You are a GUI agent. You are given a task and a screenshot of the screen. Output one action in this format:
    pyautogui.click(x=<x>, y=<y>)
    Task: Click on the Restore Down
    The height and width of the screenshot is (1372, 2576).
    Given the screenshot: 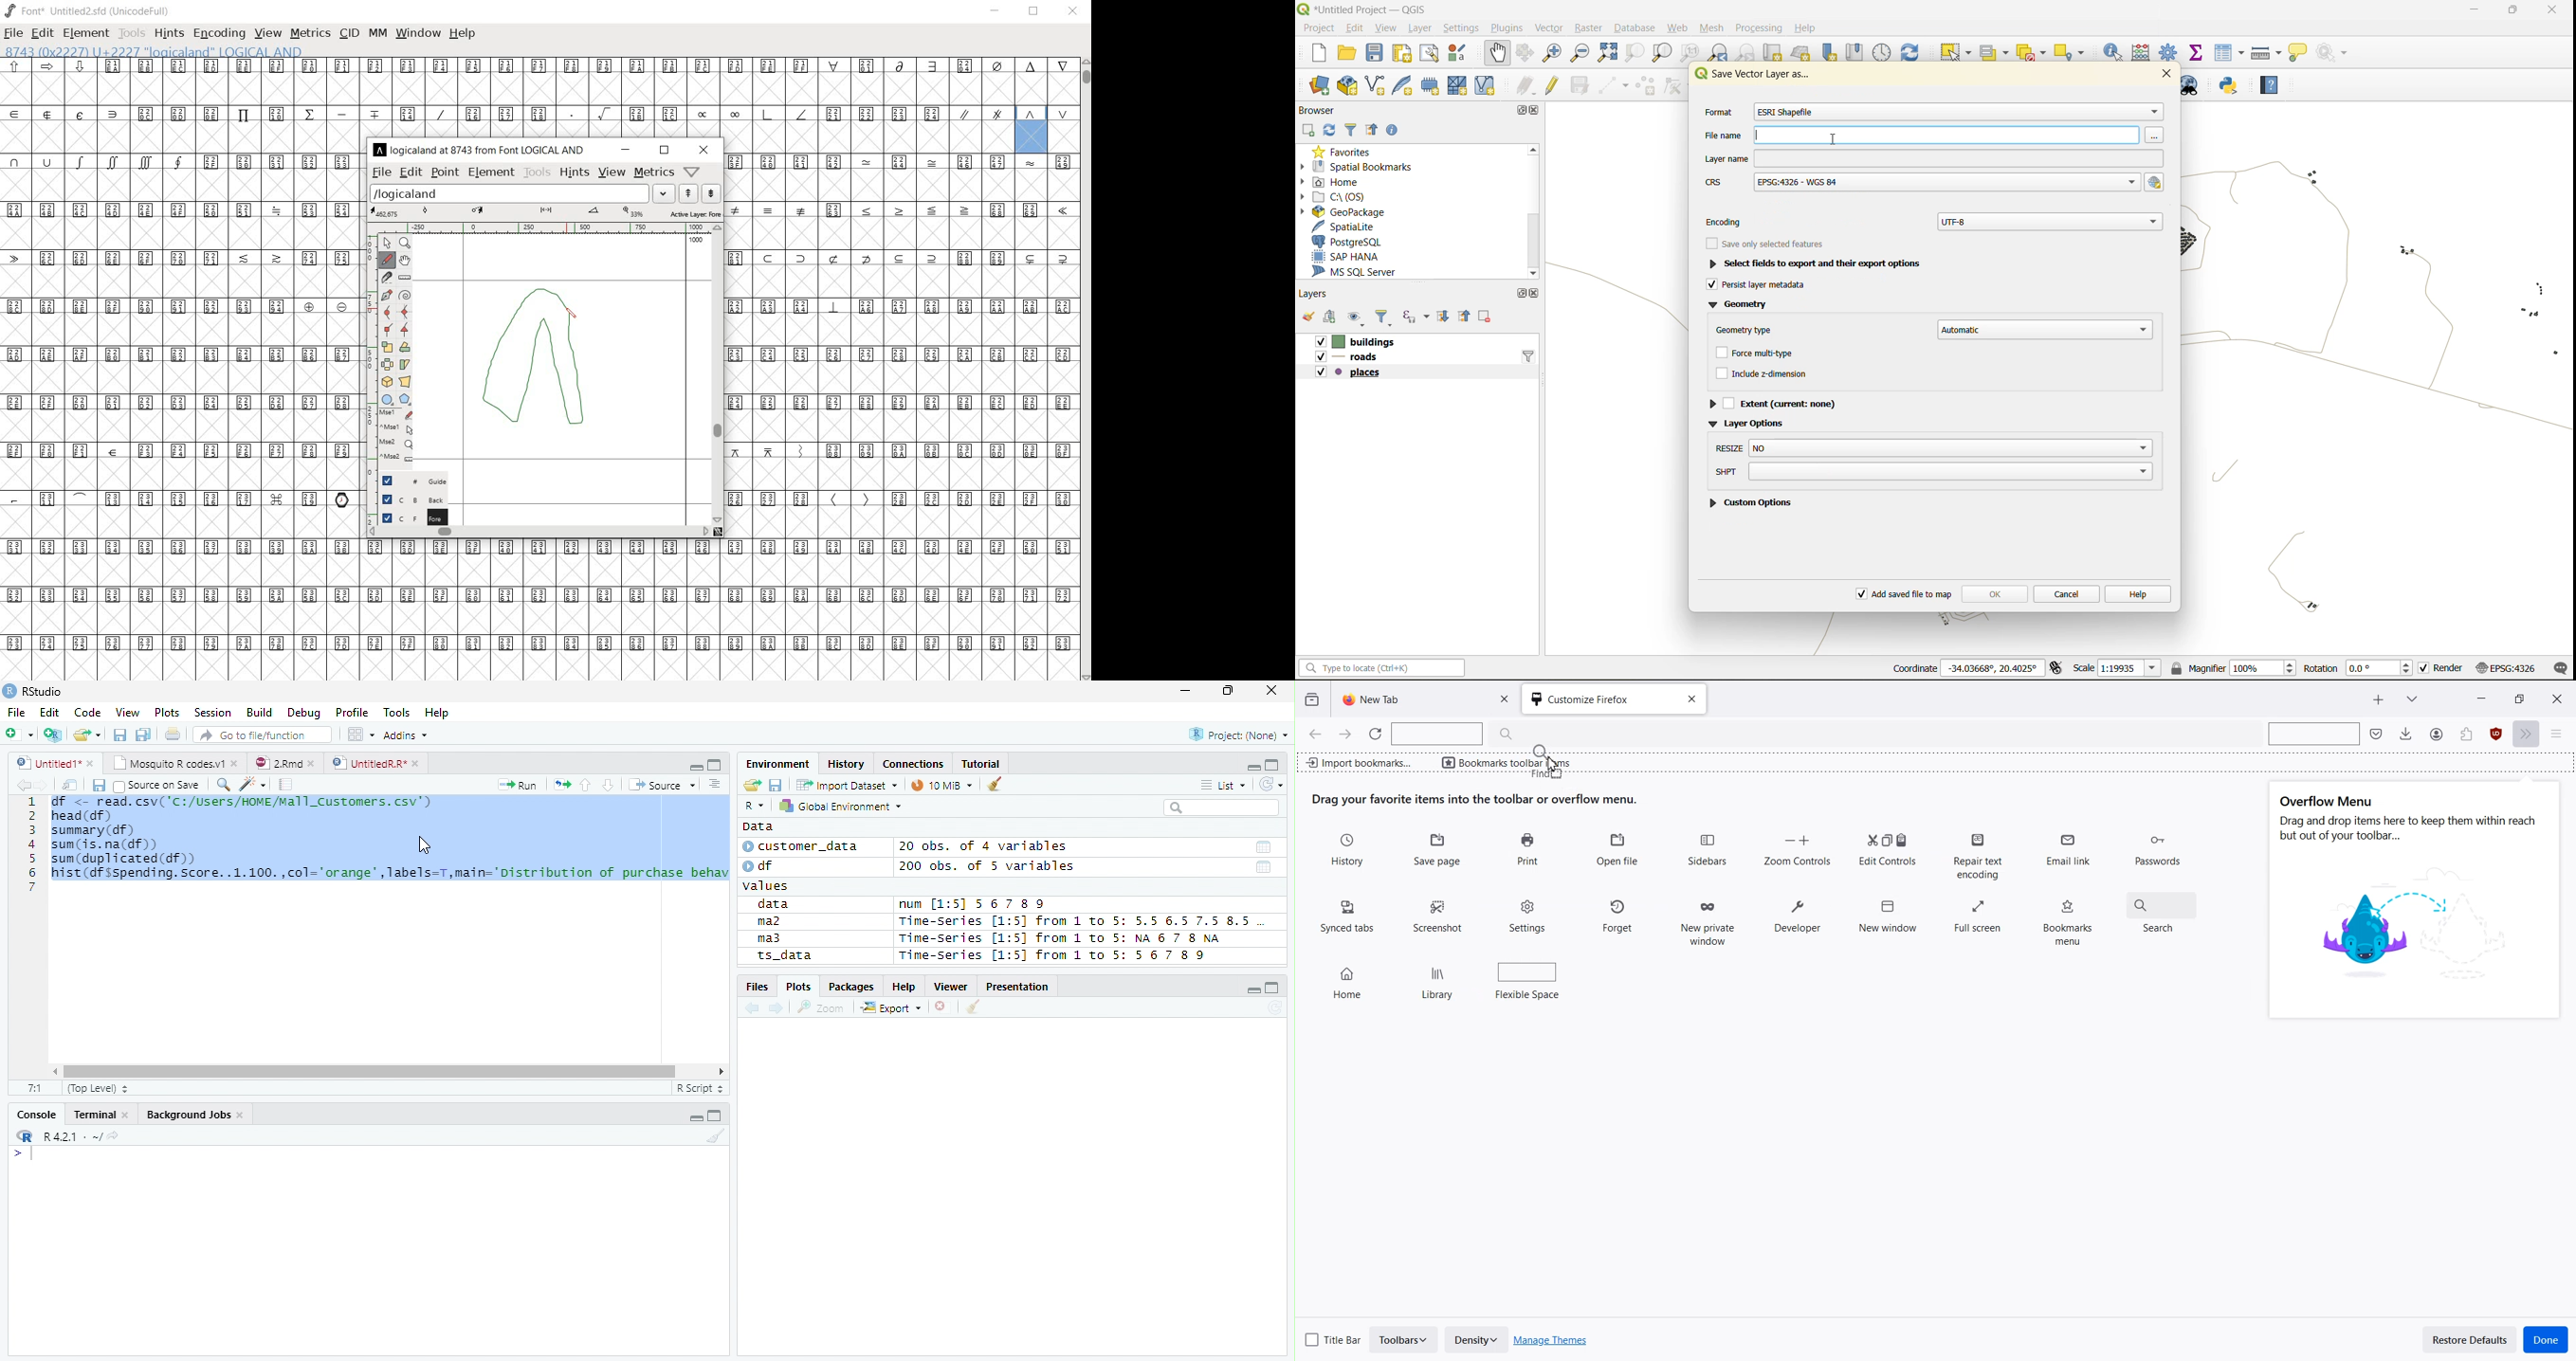 What is the action you would take?
    pyautogui.click(x=1231, y=691)
    